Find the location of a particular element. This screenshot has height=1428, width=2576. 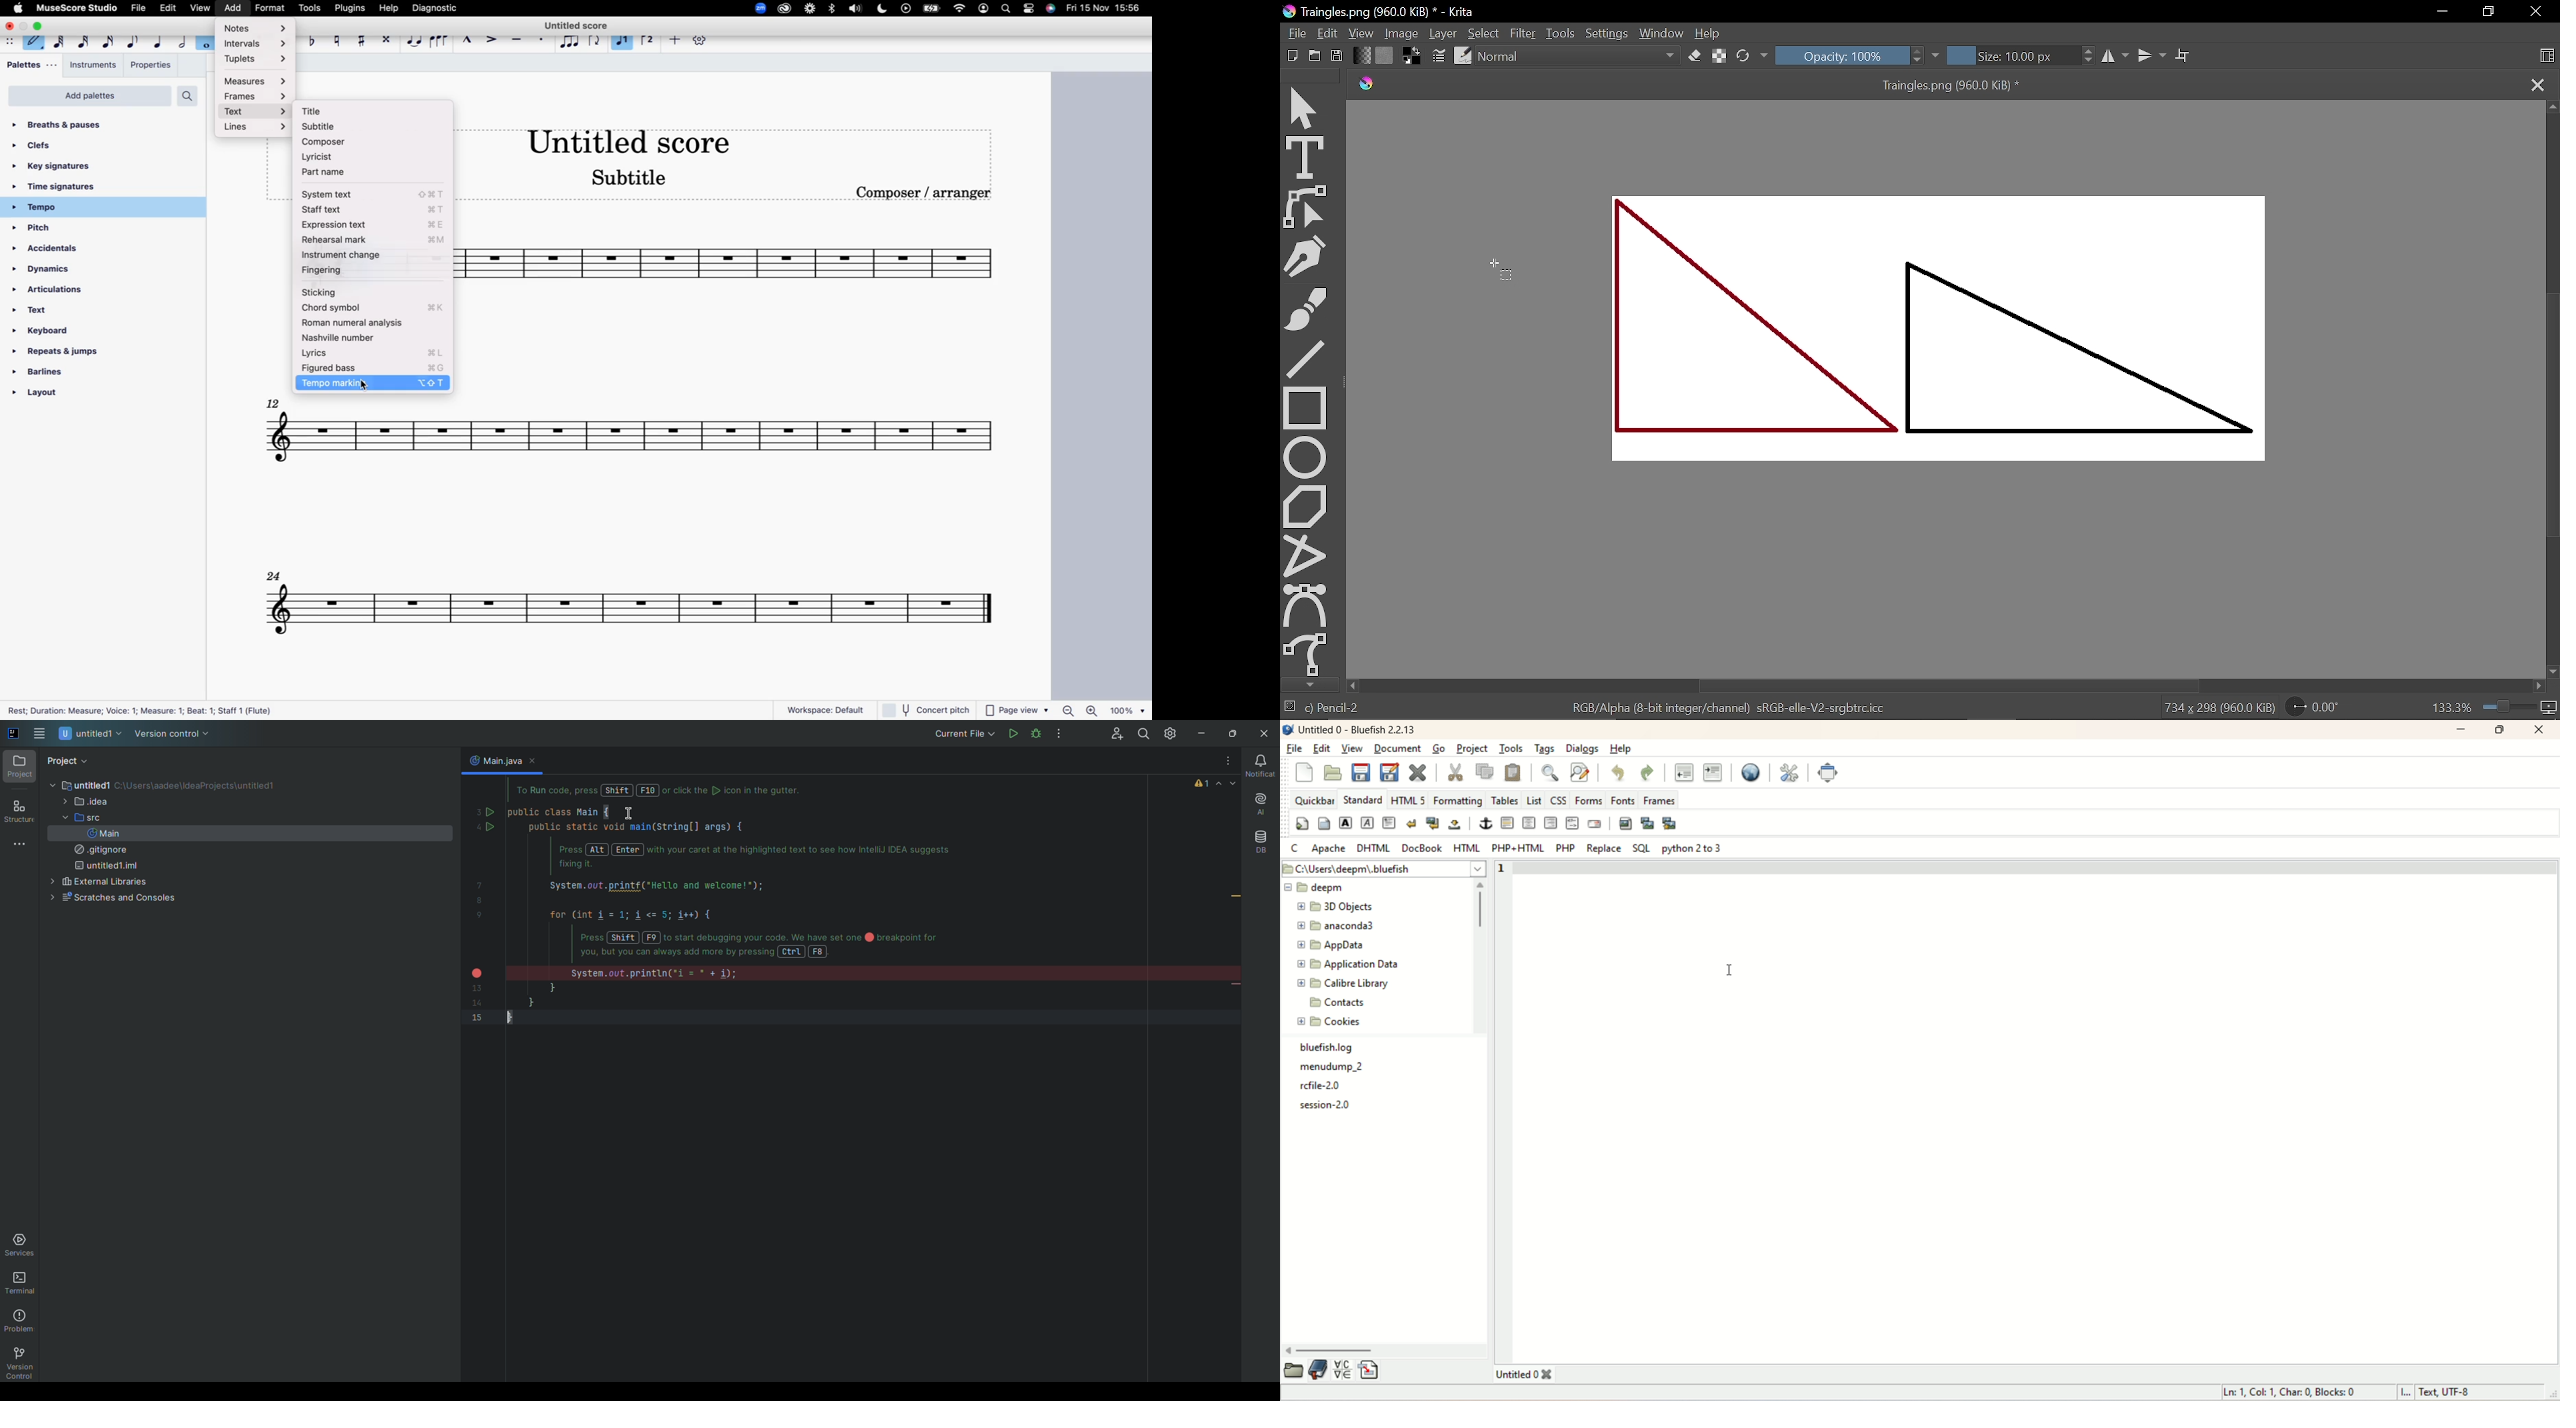

palettes is located at coordinates (32, 67).